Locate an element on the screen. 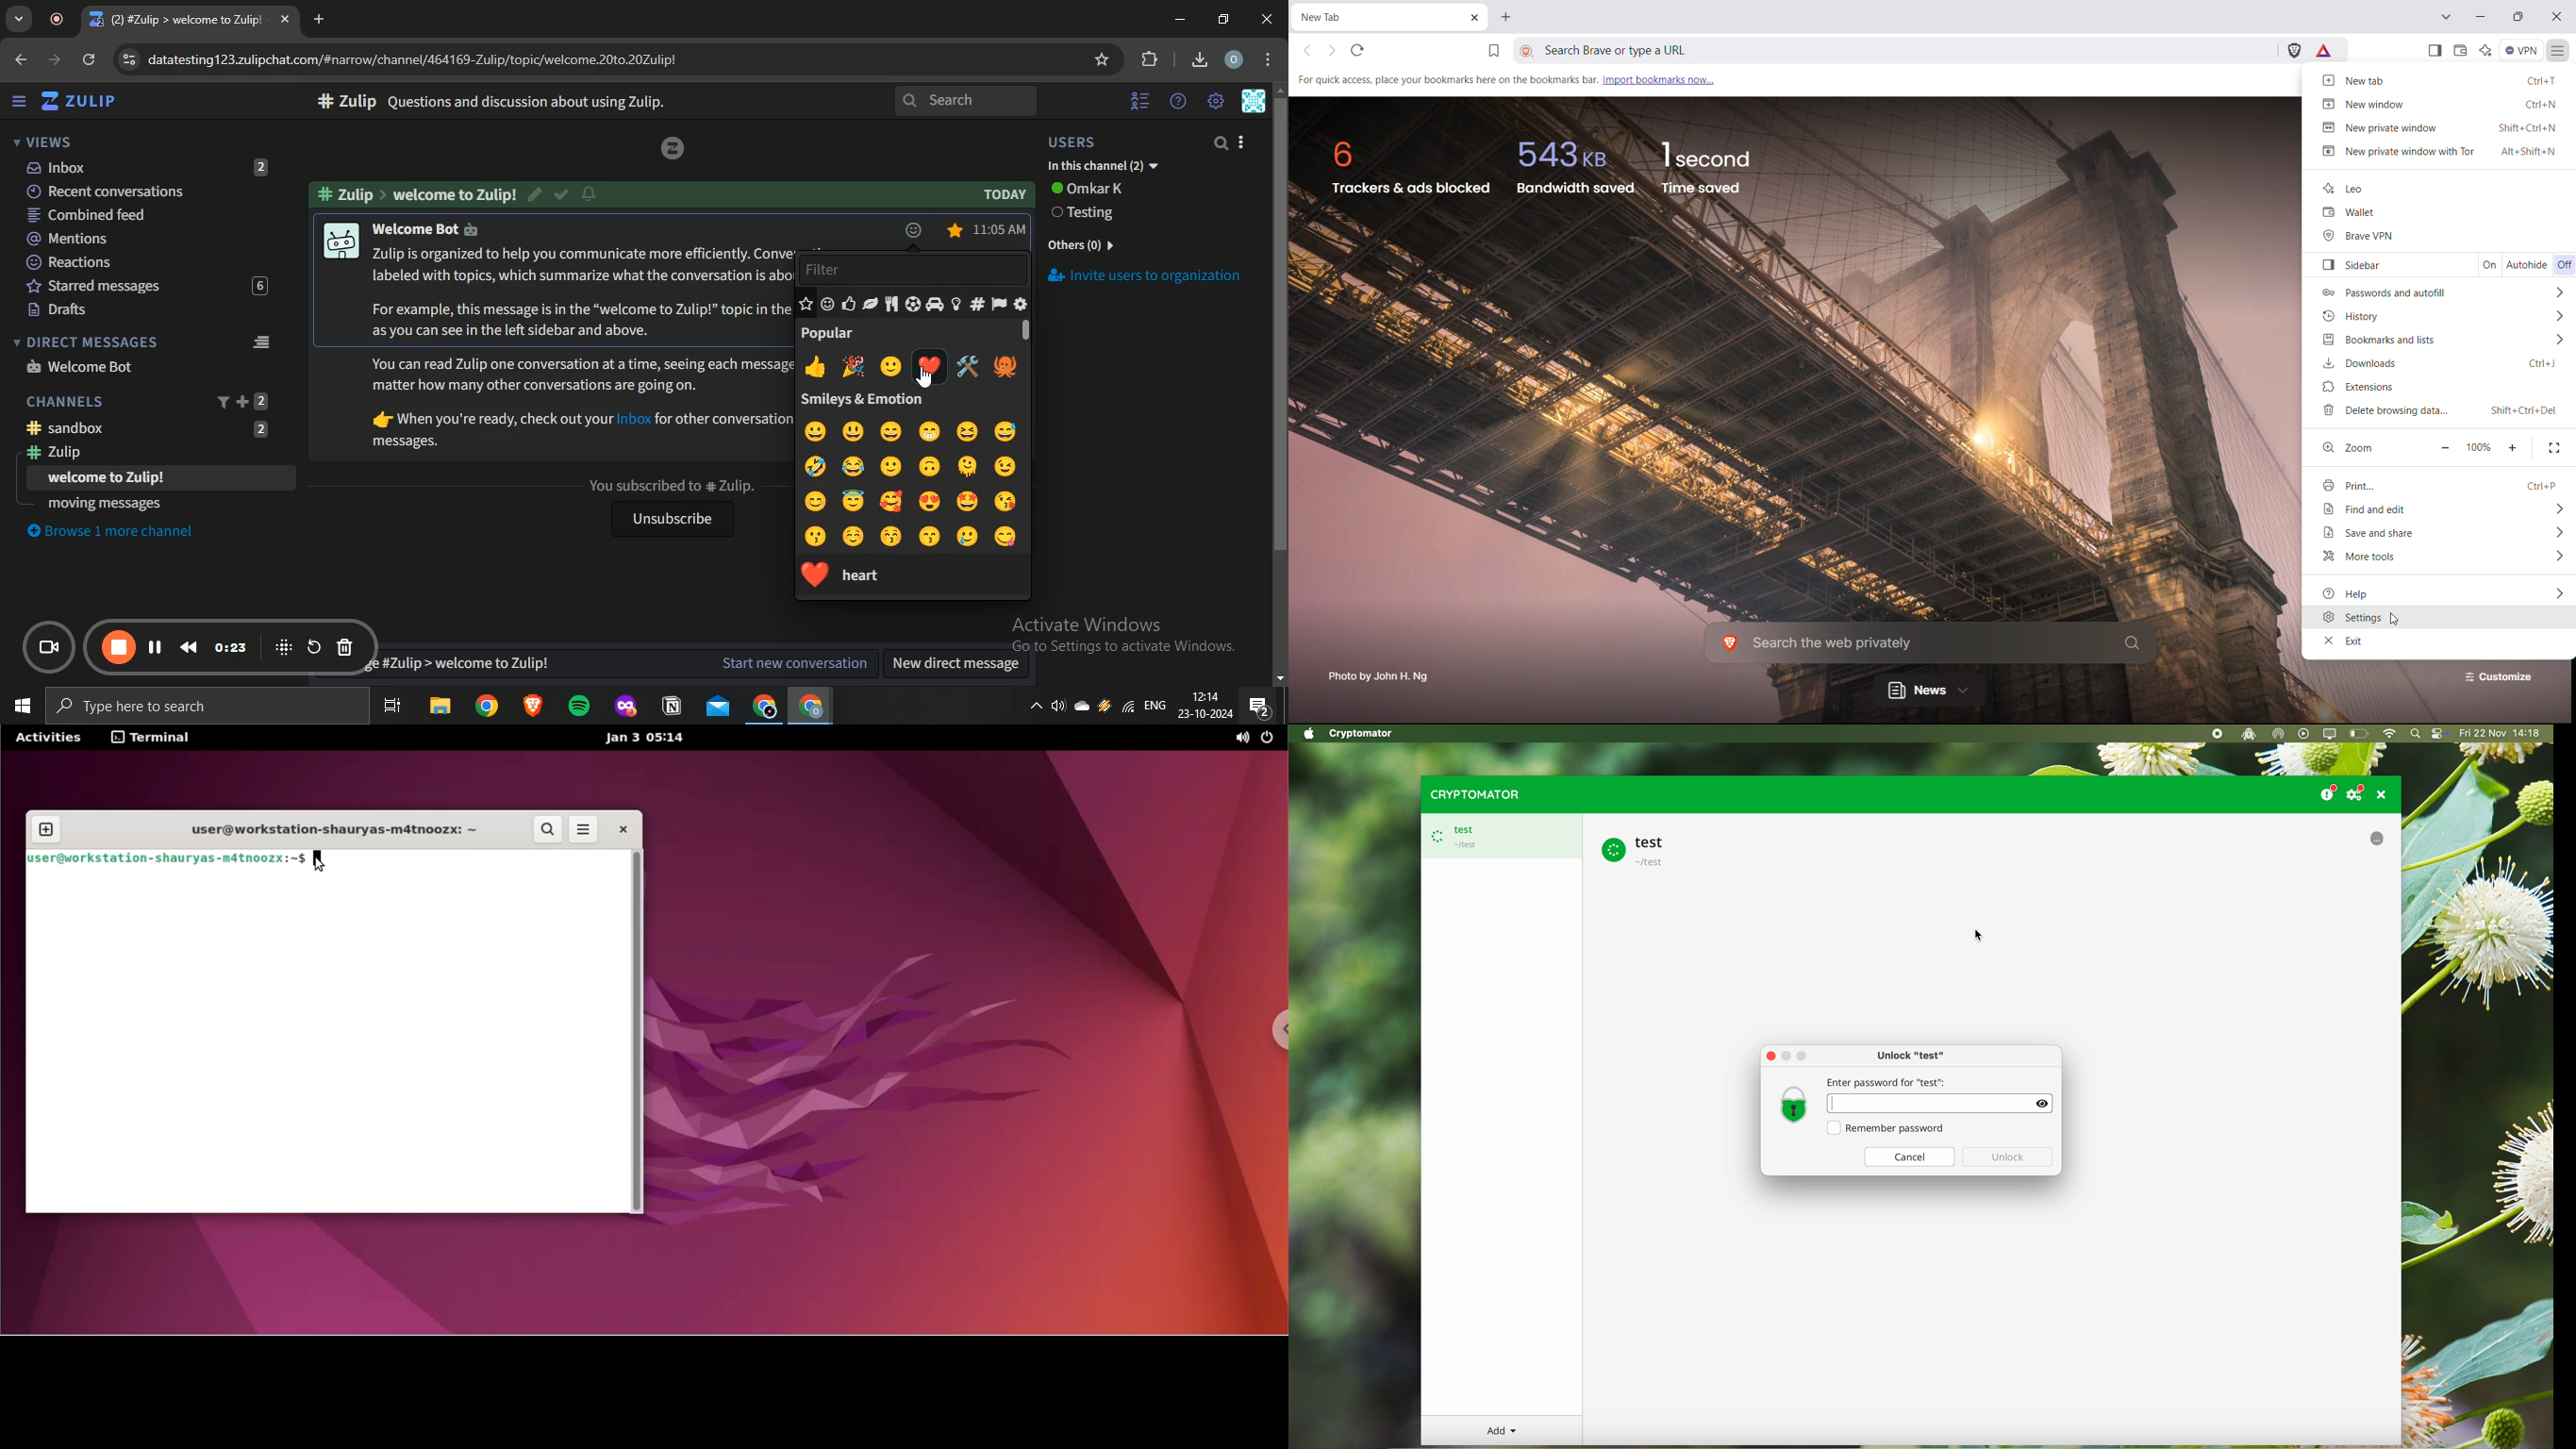  sidebar is located at coordinates (19, 102).